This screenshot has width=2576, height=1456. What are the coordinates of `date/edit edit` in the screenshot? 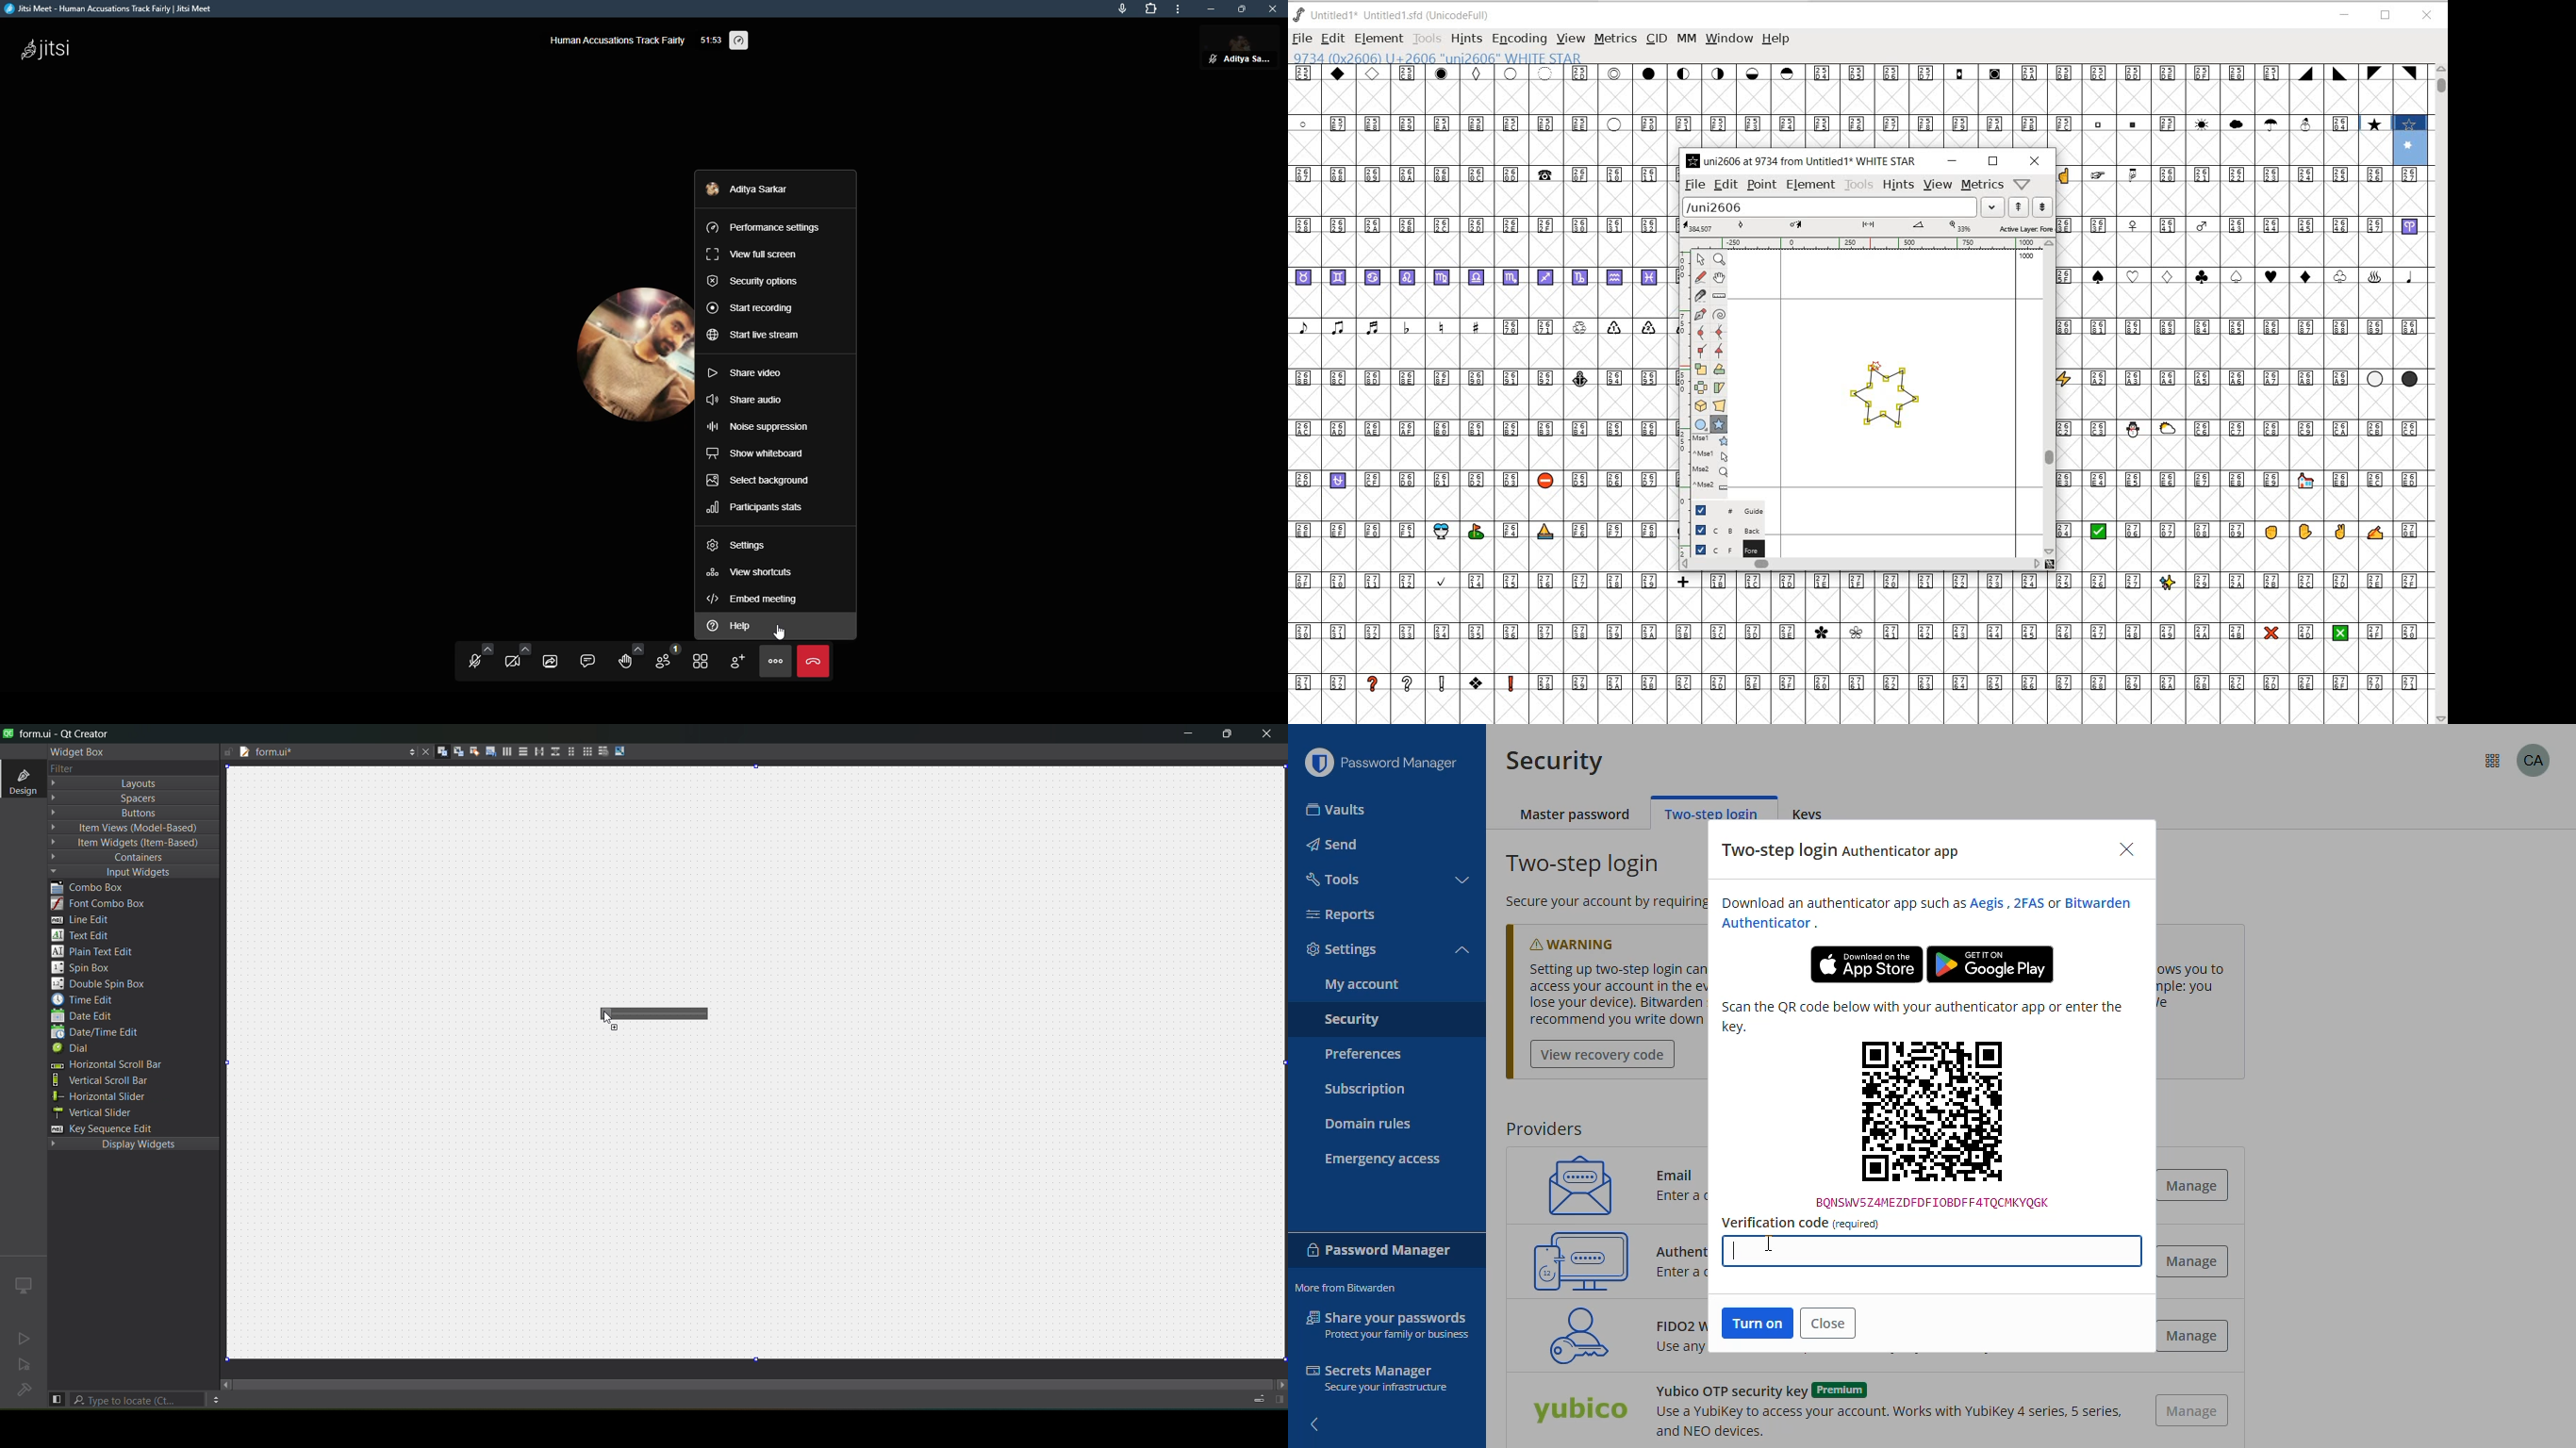 It's located at (97, 1033).